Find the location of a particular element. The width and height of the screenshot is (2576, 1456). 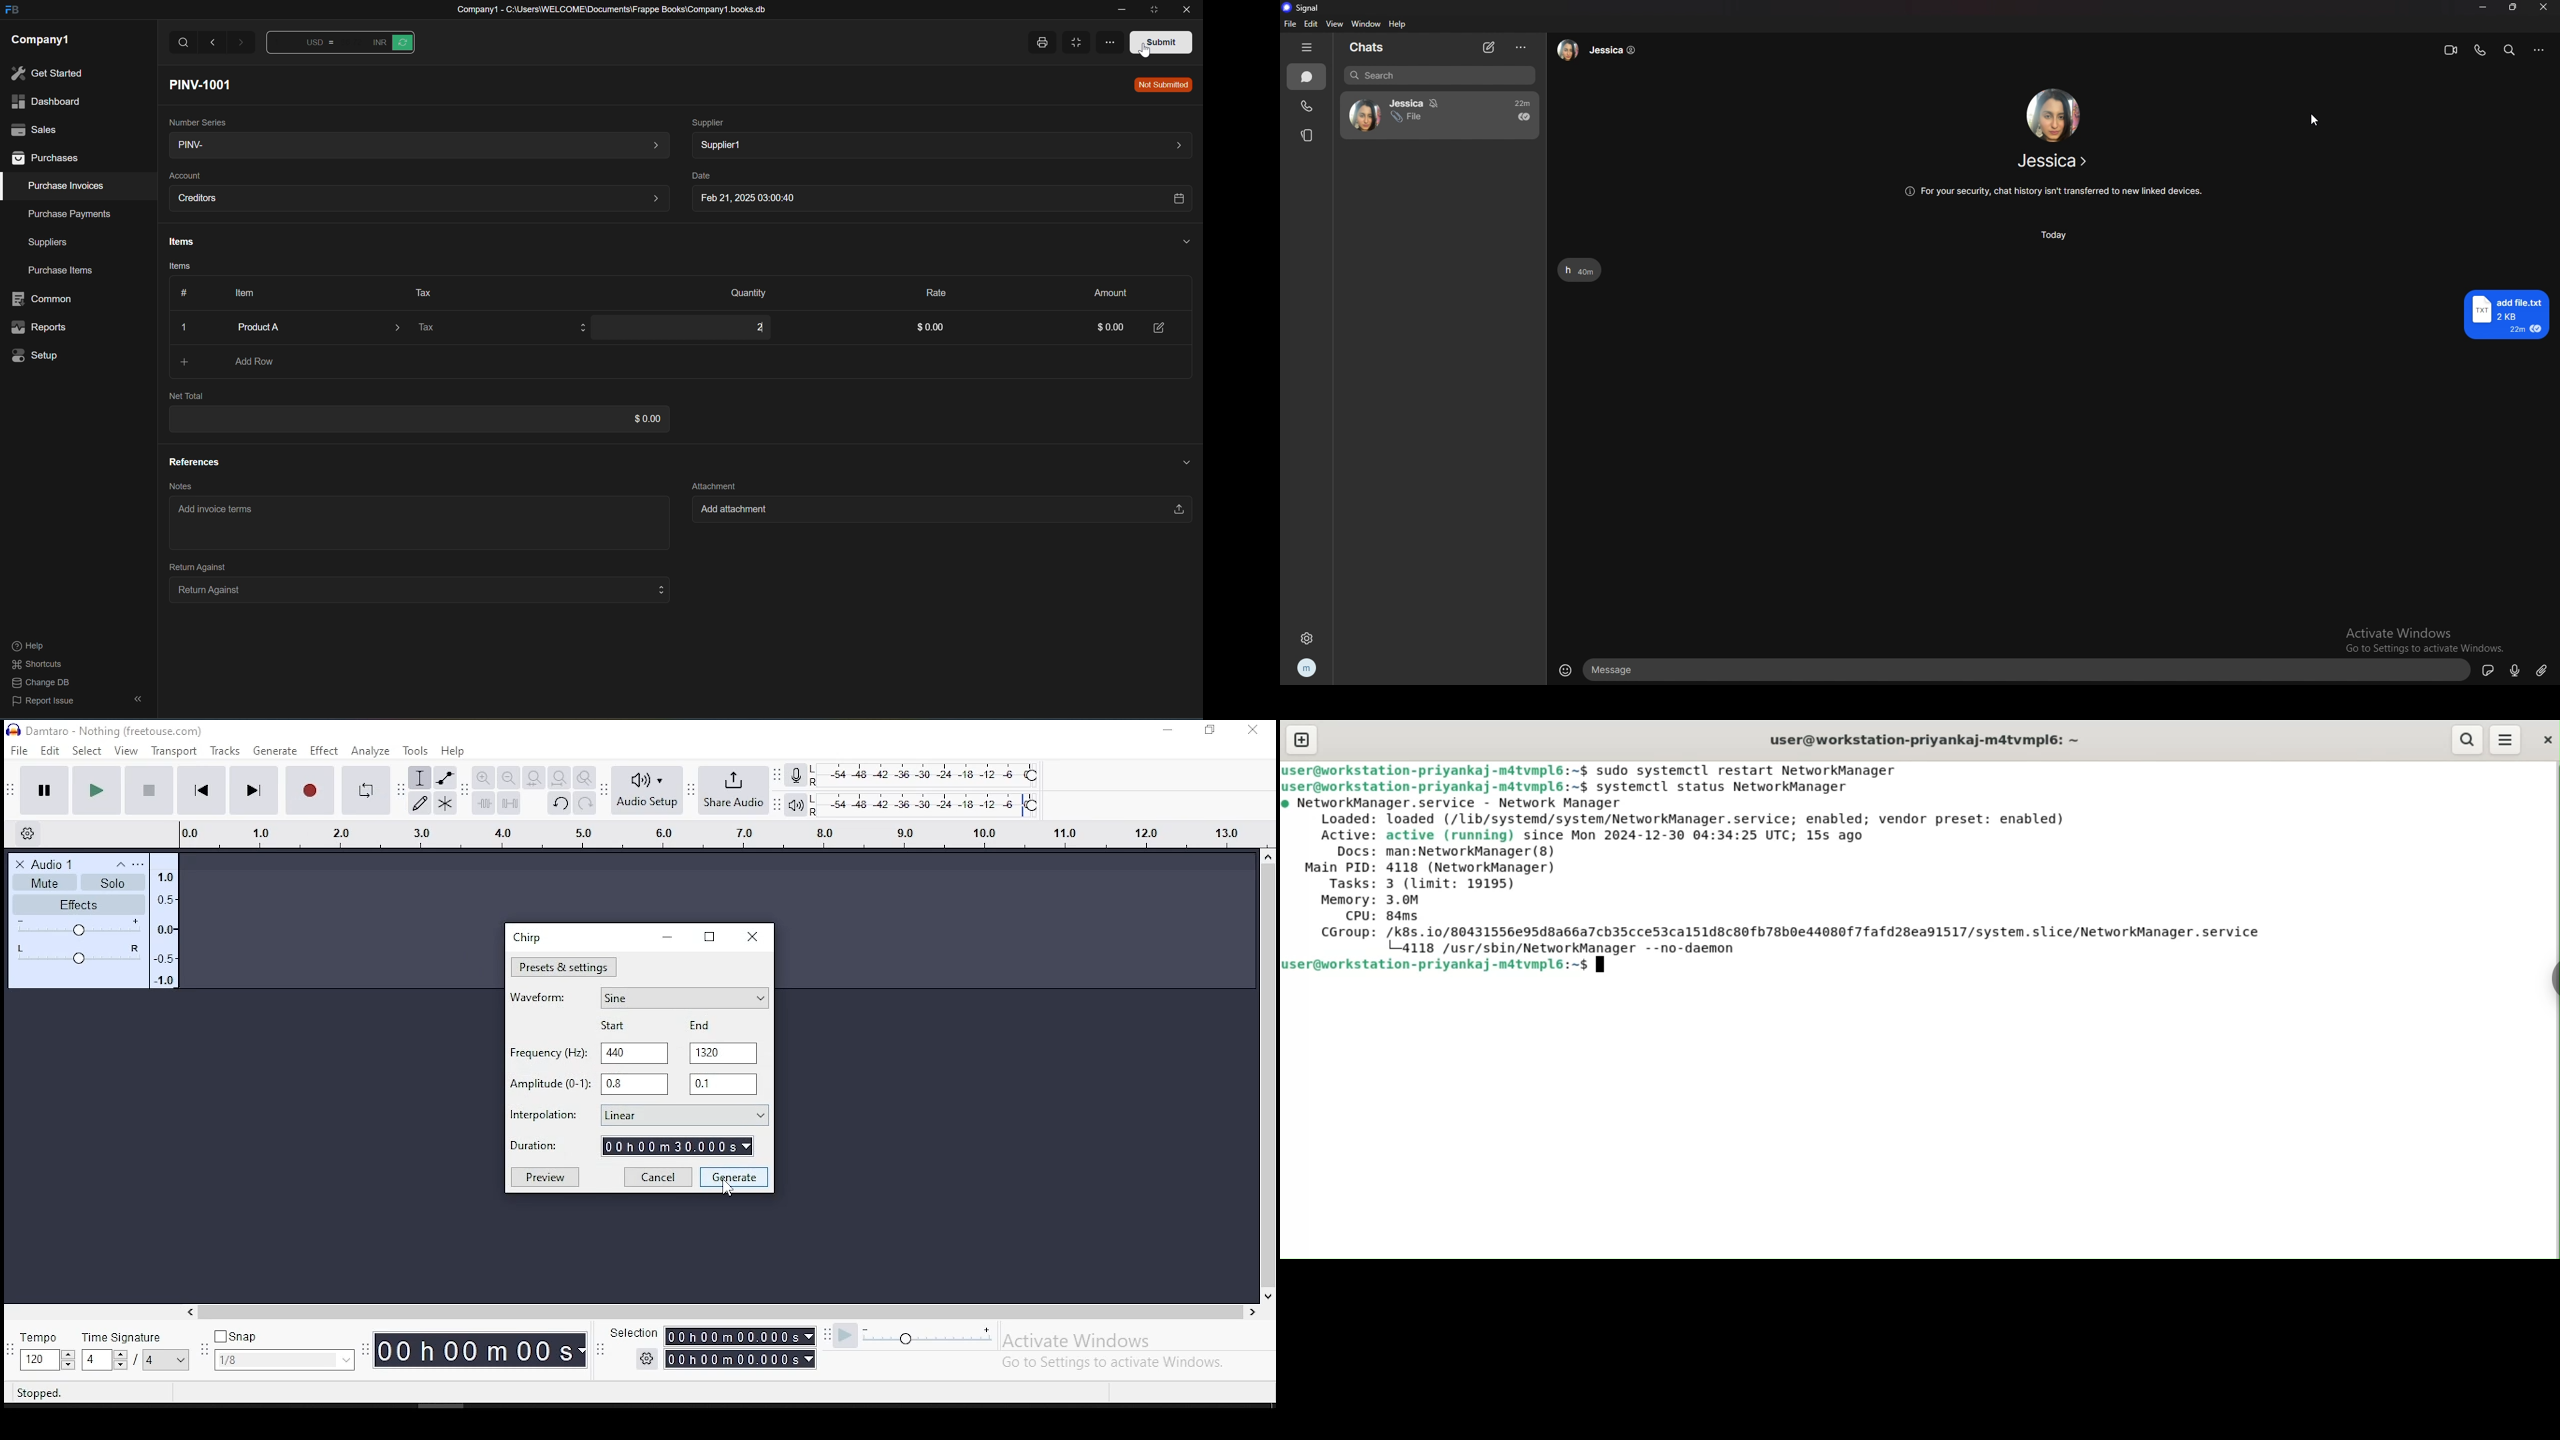

change DB is located at coordinates (38, 683).